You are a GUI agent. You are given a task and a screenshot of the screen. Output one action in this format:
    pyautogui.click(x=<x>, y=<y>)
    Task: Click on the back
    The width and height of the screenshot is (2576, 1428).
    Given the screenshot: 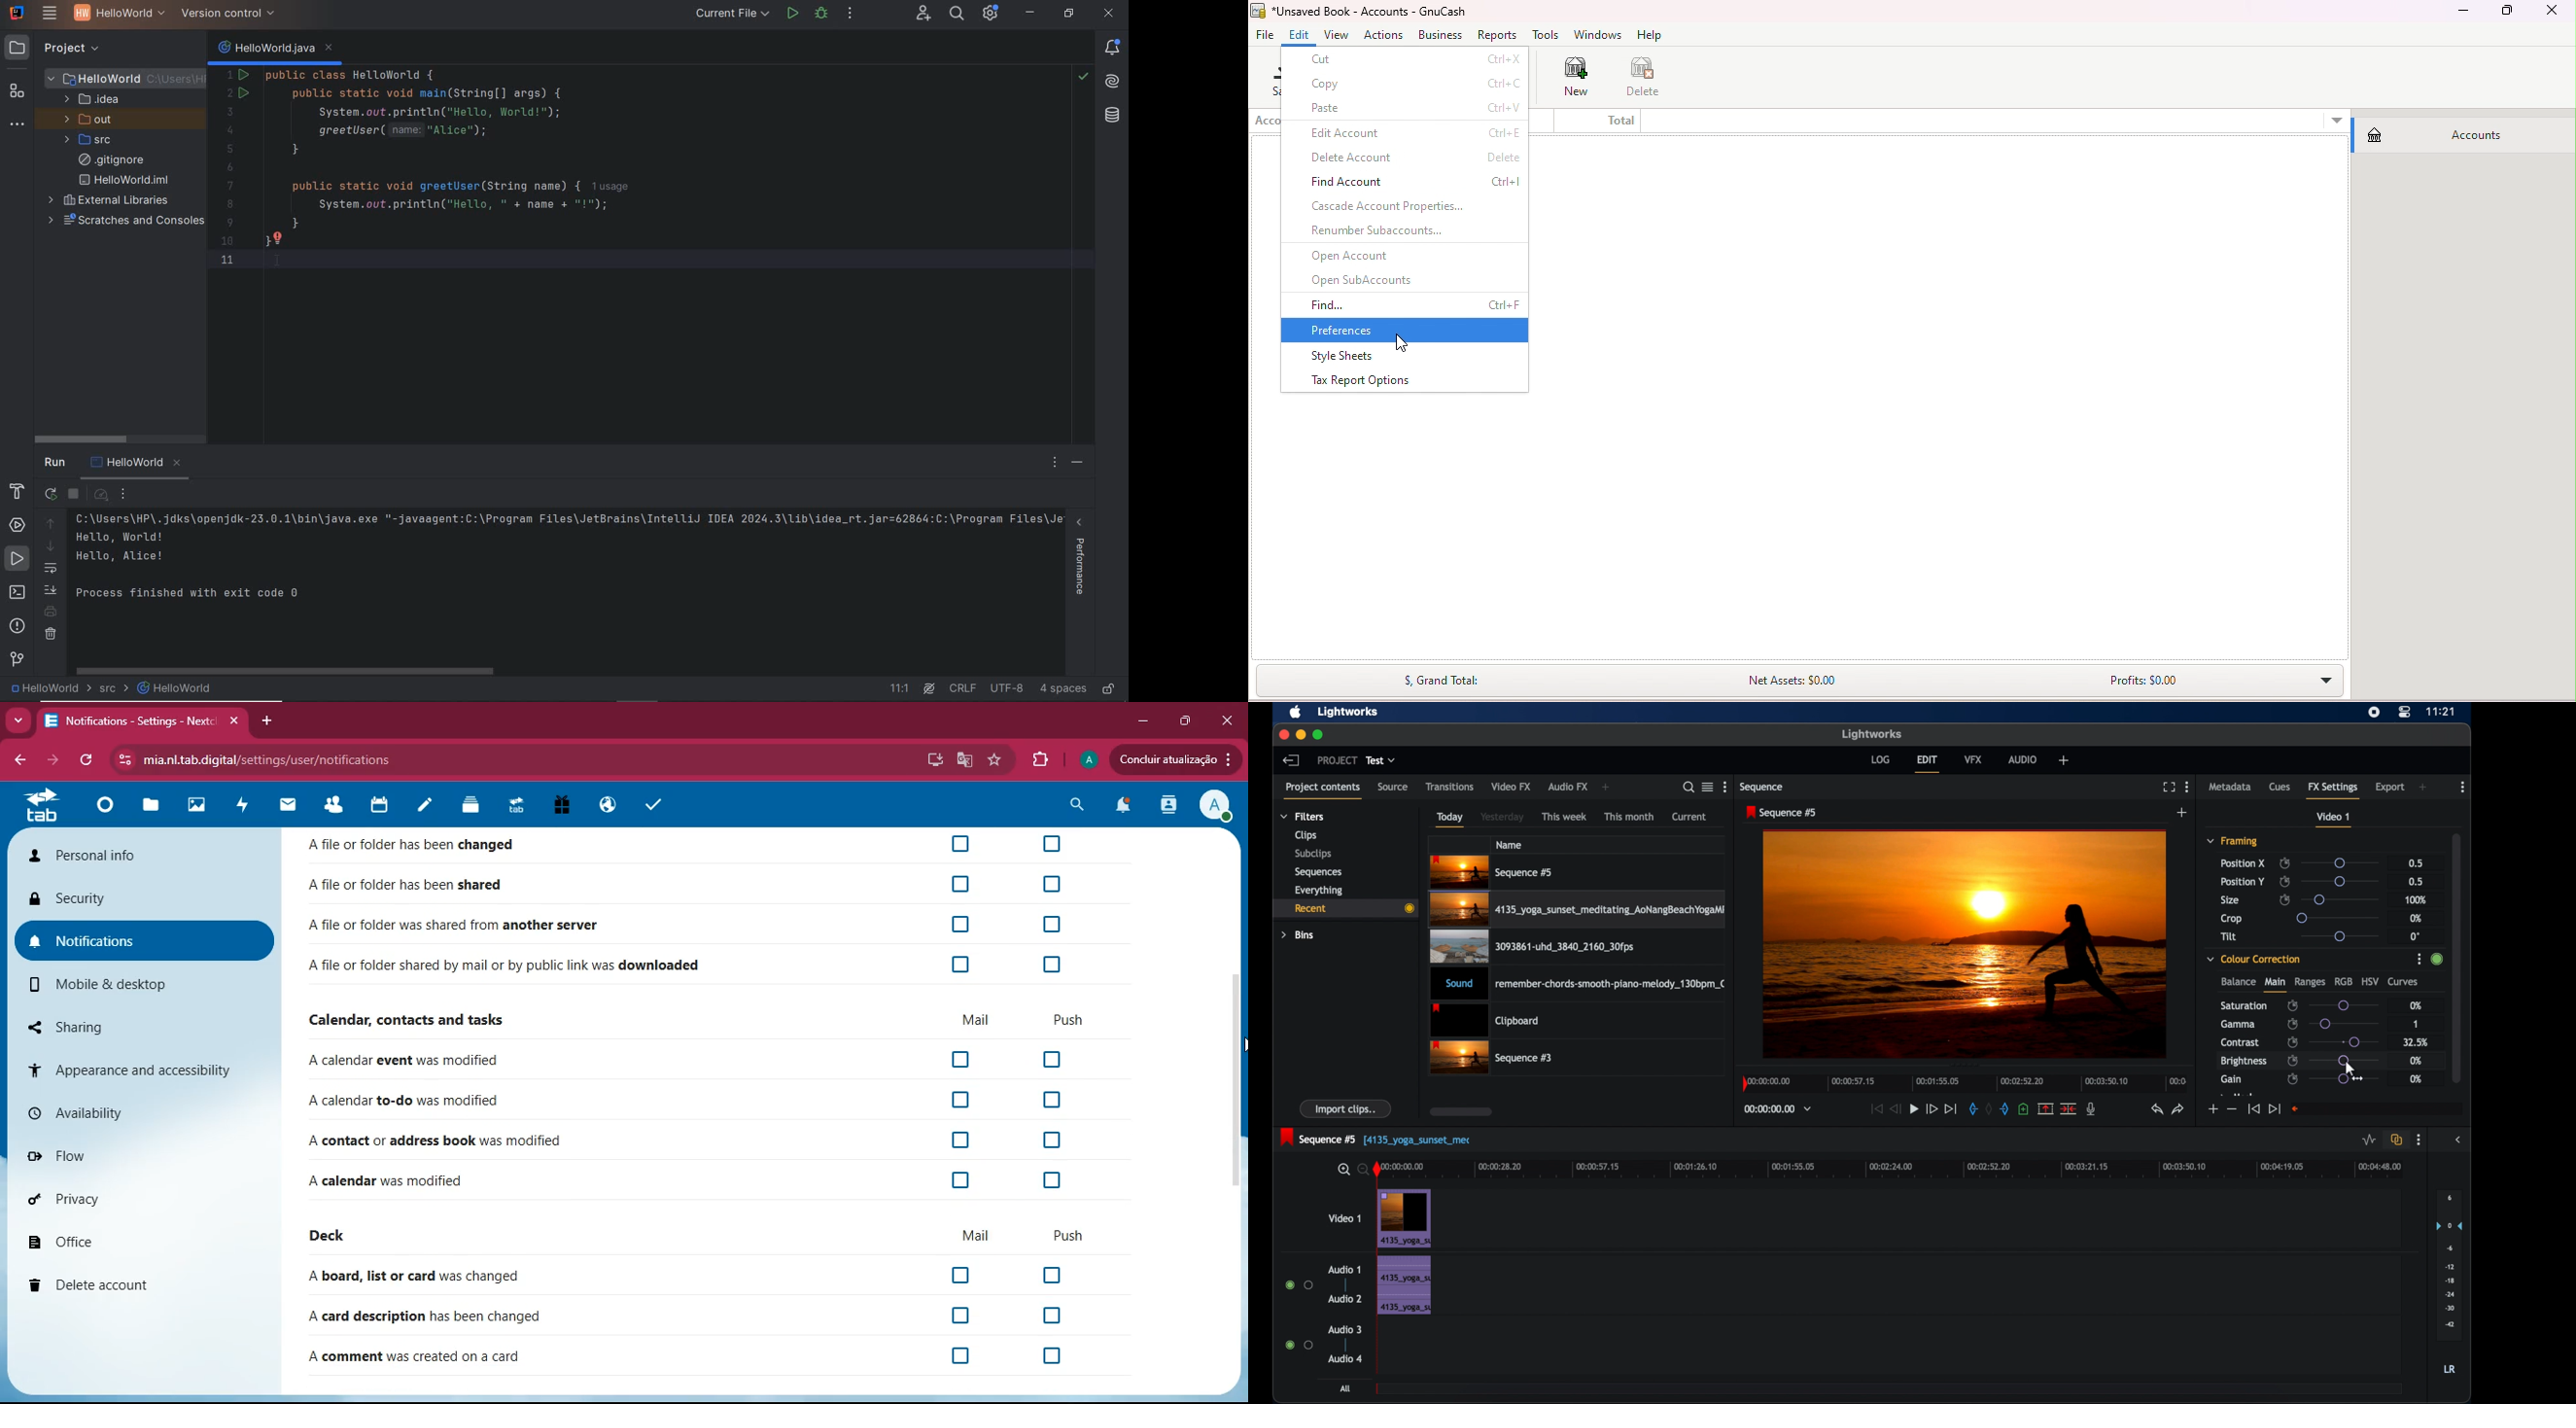 What is the action you would take?
    pyautogui.click(x=16, y=758)
    